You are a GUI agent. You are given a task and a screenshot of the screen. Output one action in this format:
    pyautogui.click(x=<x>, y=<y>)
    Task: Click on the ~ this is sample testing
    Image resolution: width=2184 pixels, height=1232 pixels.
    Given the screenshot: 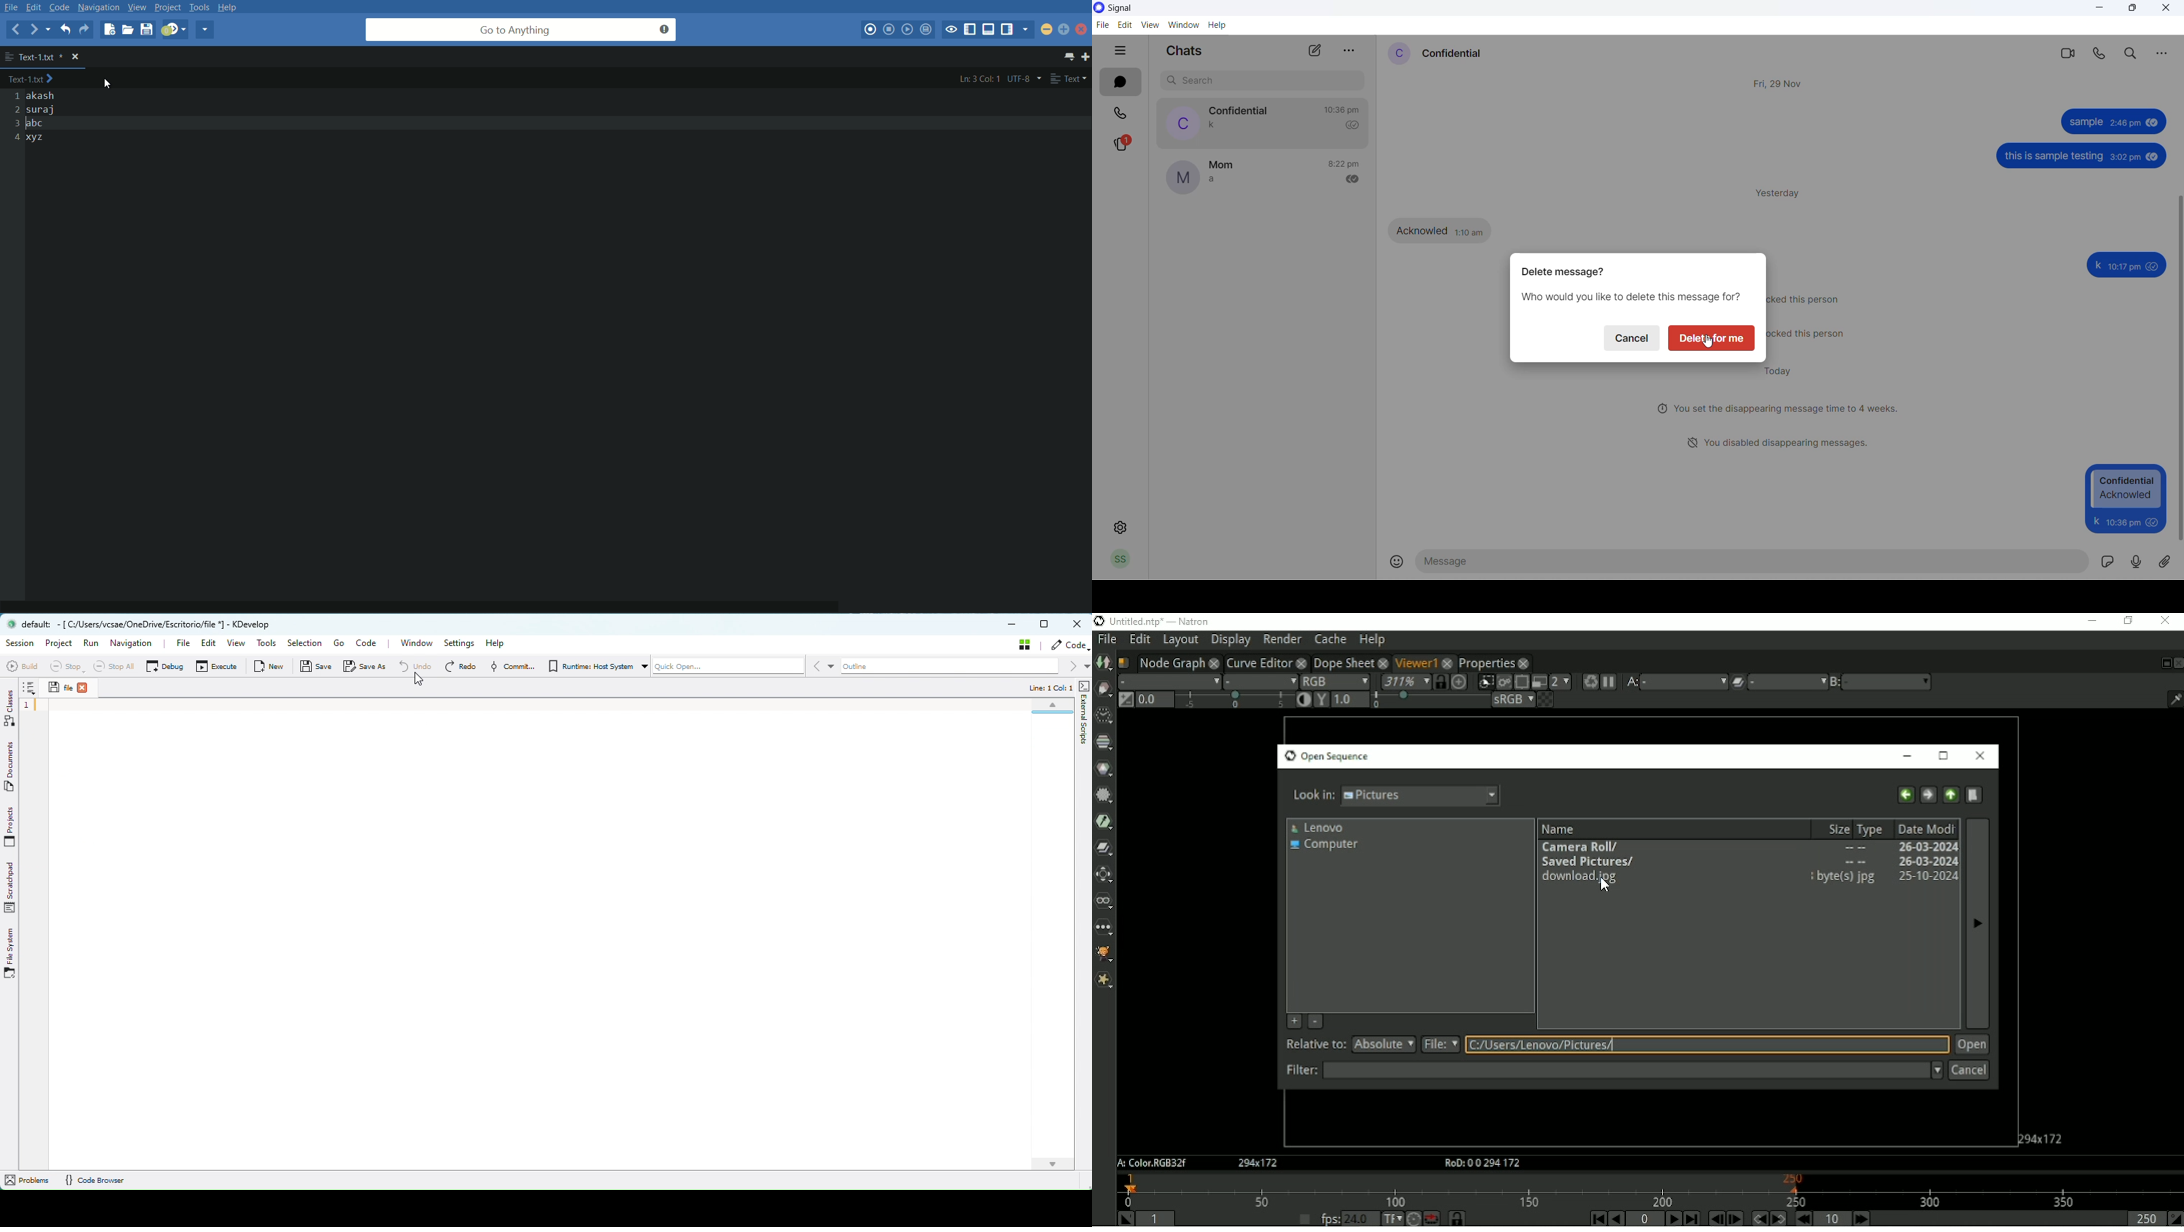 What is the action you would take?
    pyautogui.click(x=2053, y=157)
    